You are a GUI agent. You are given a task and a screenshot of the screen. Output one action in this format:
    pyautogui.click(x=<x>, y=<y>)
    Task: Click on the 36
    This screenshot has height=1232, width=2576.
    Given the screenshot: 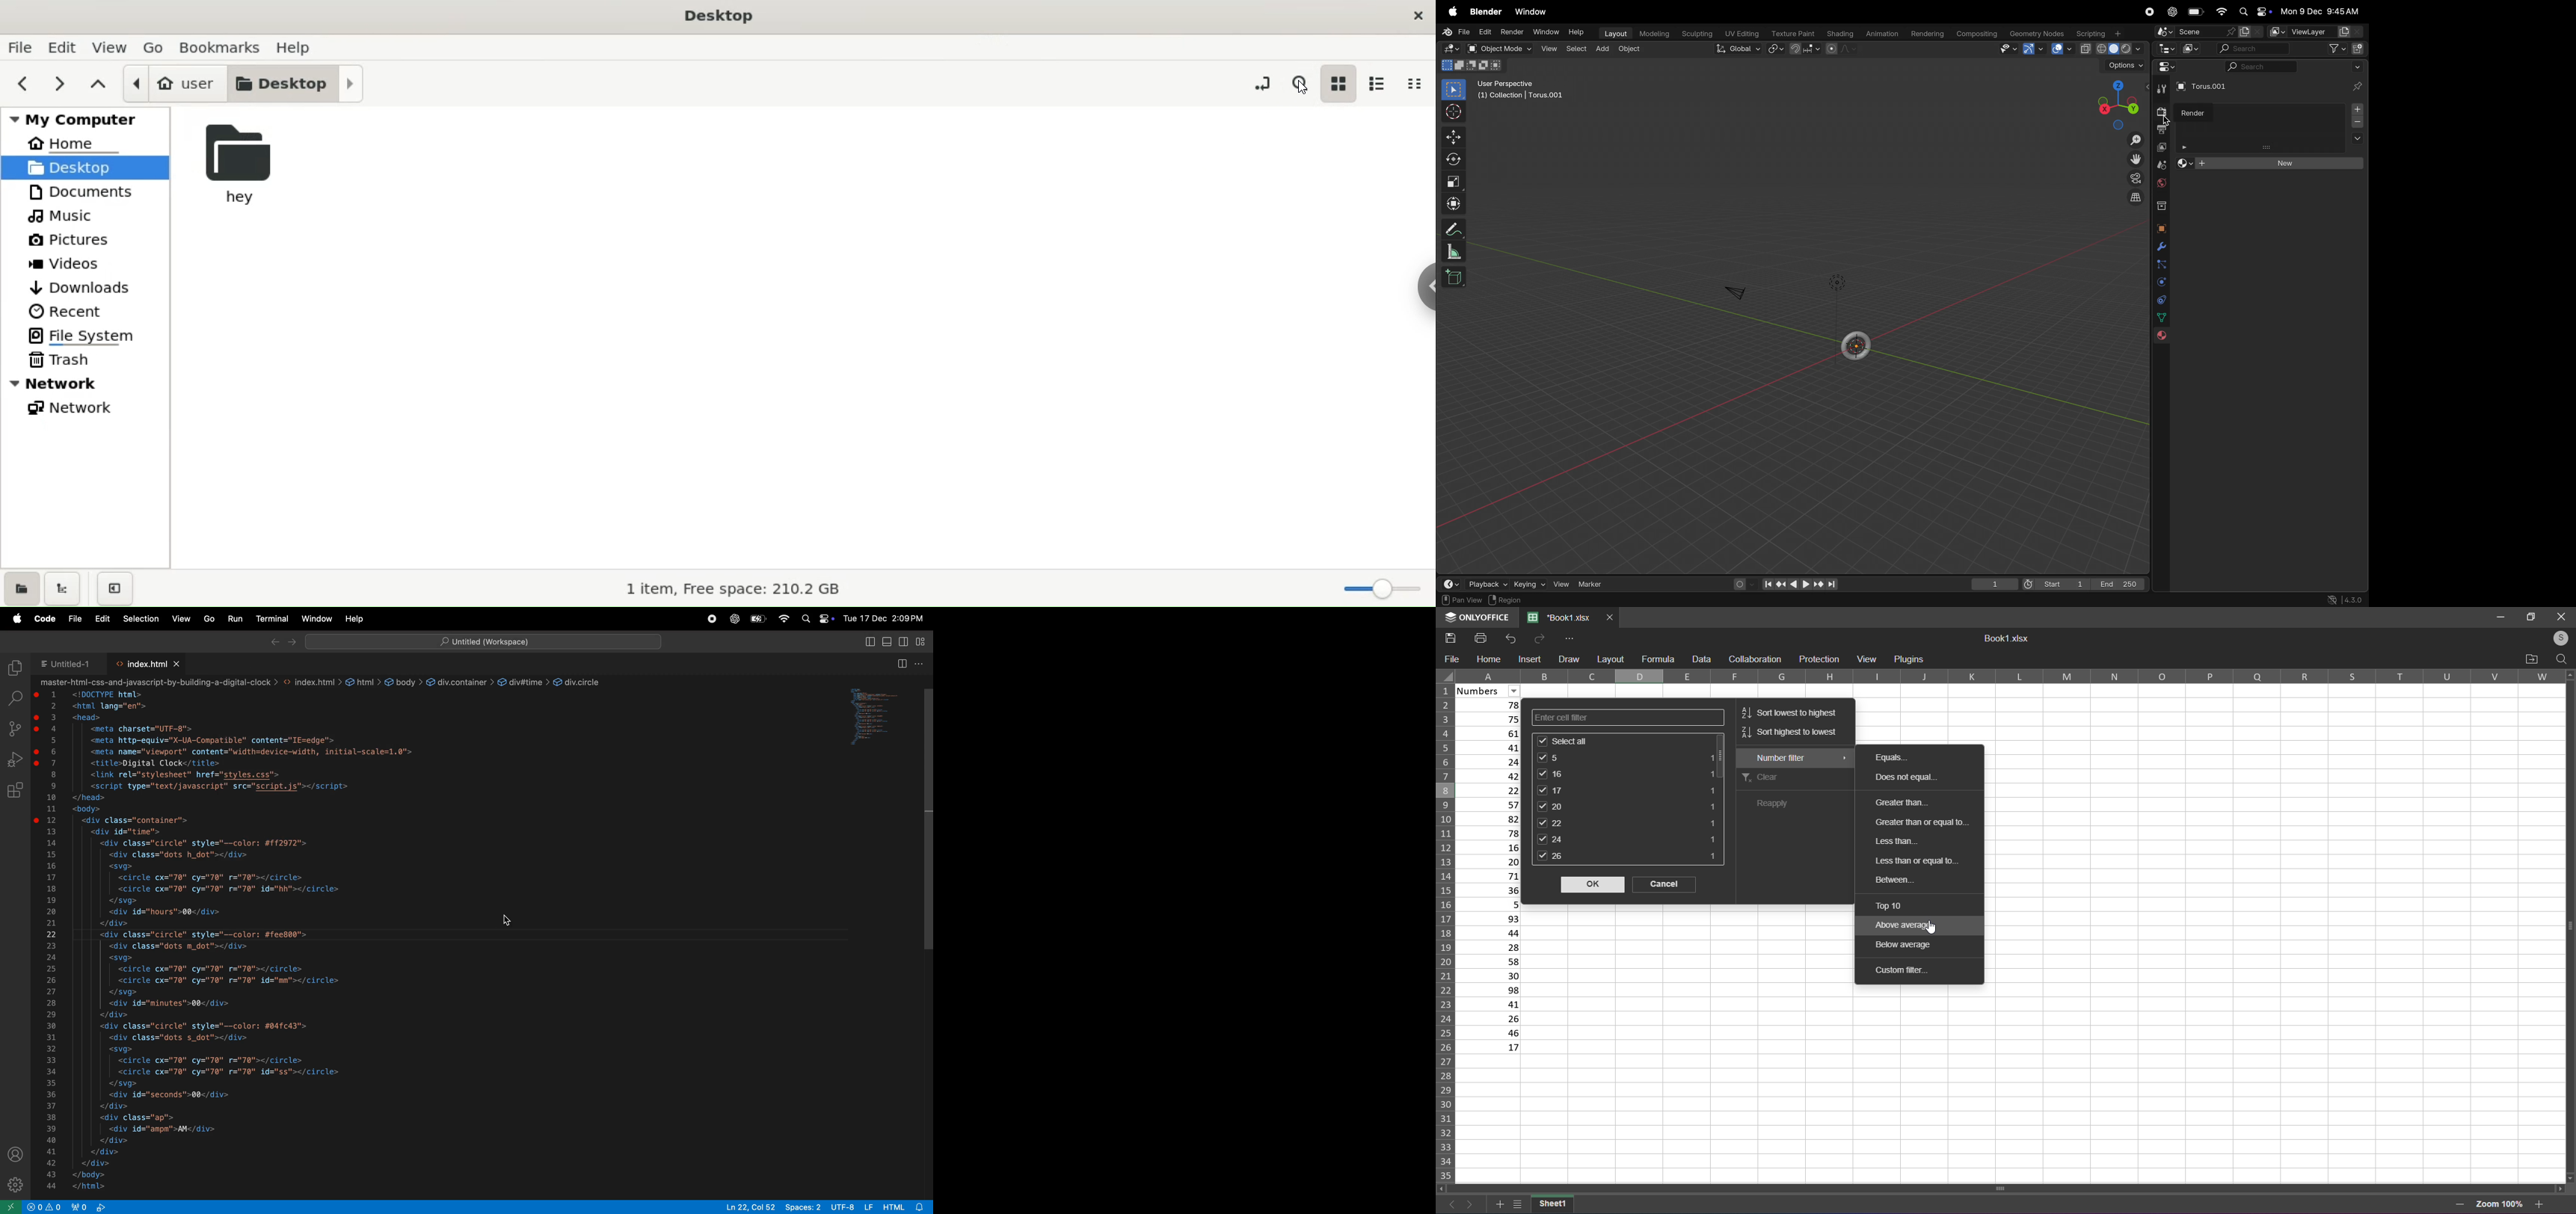 What is the action you would take?
    pyautogui.click(x=1492, y=891)
    